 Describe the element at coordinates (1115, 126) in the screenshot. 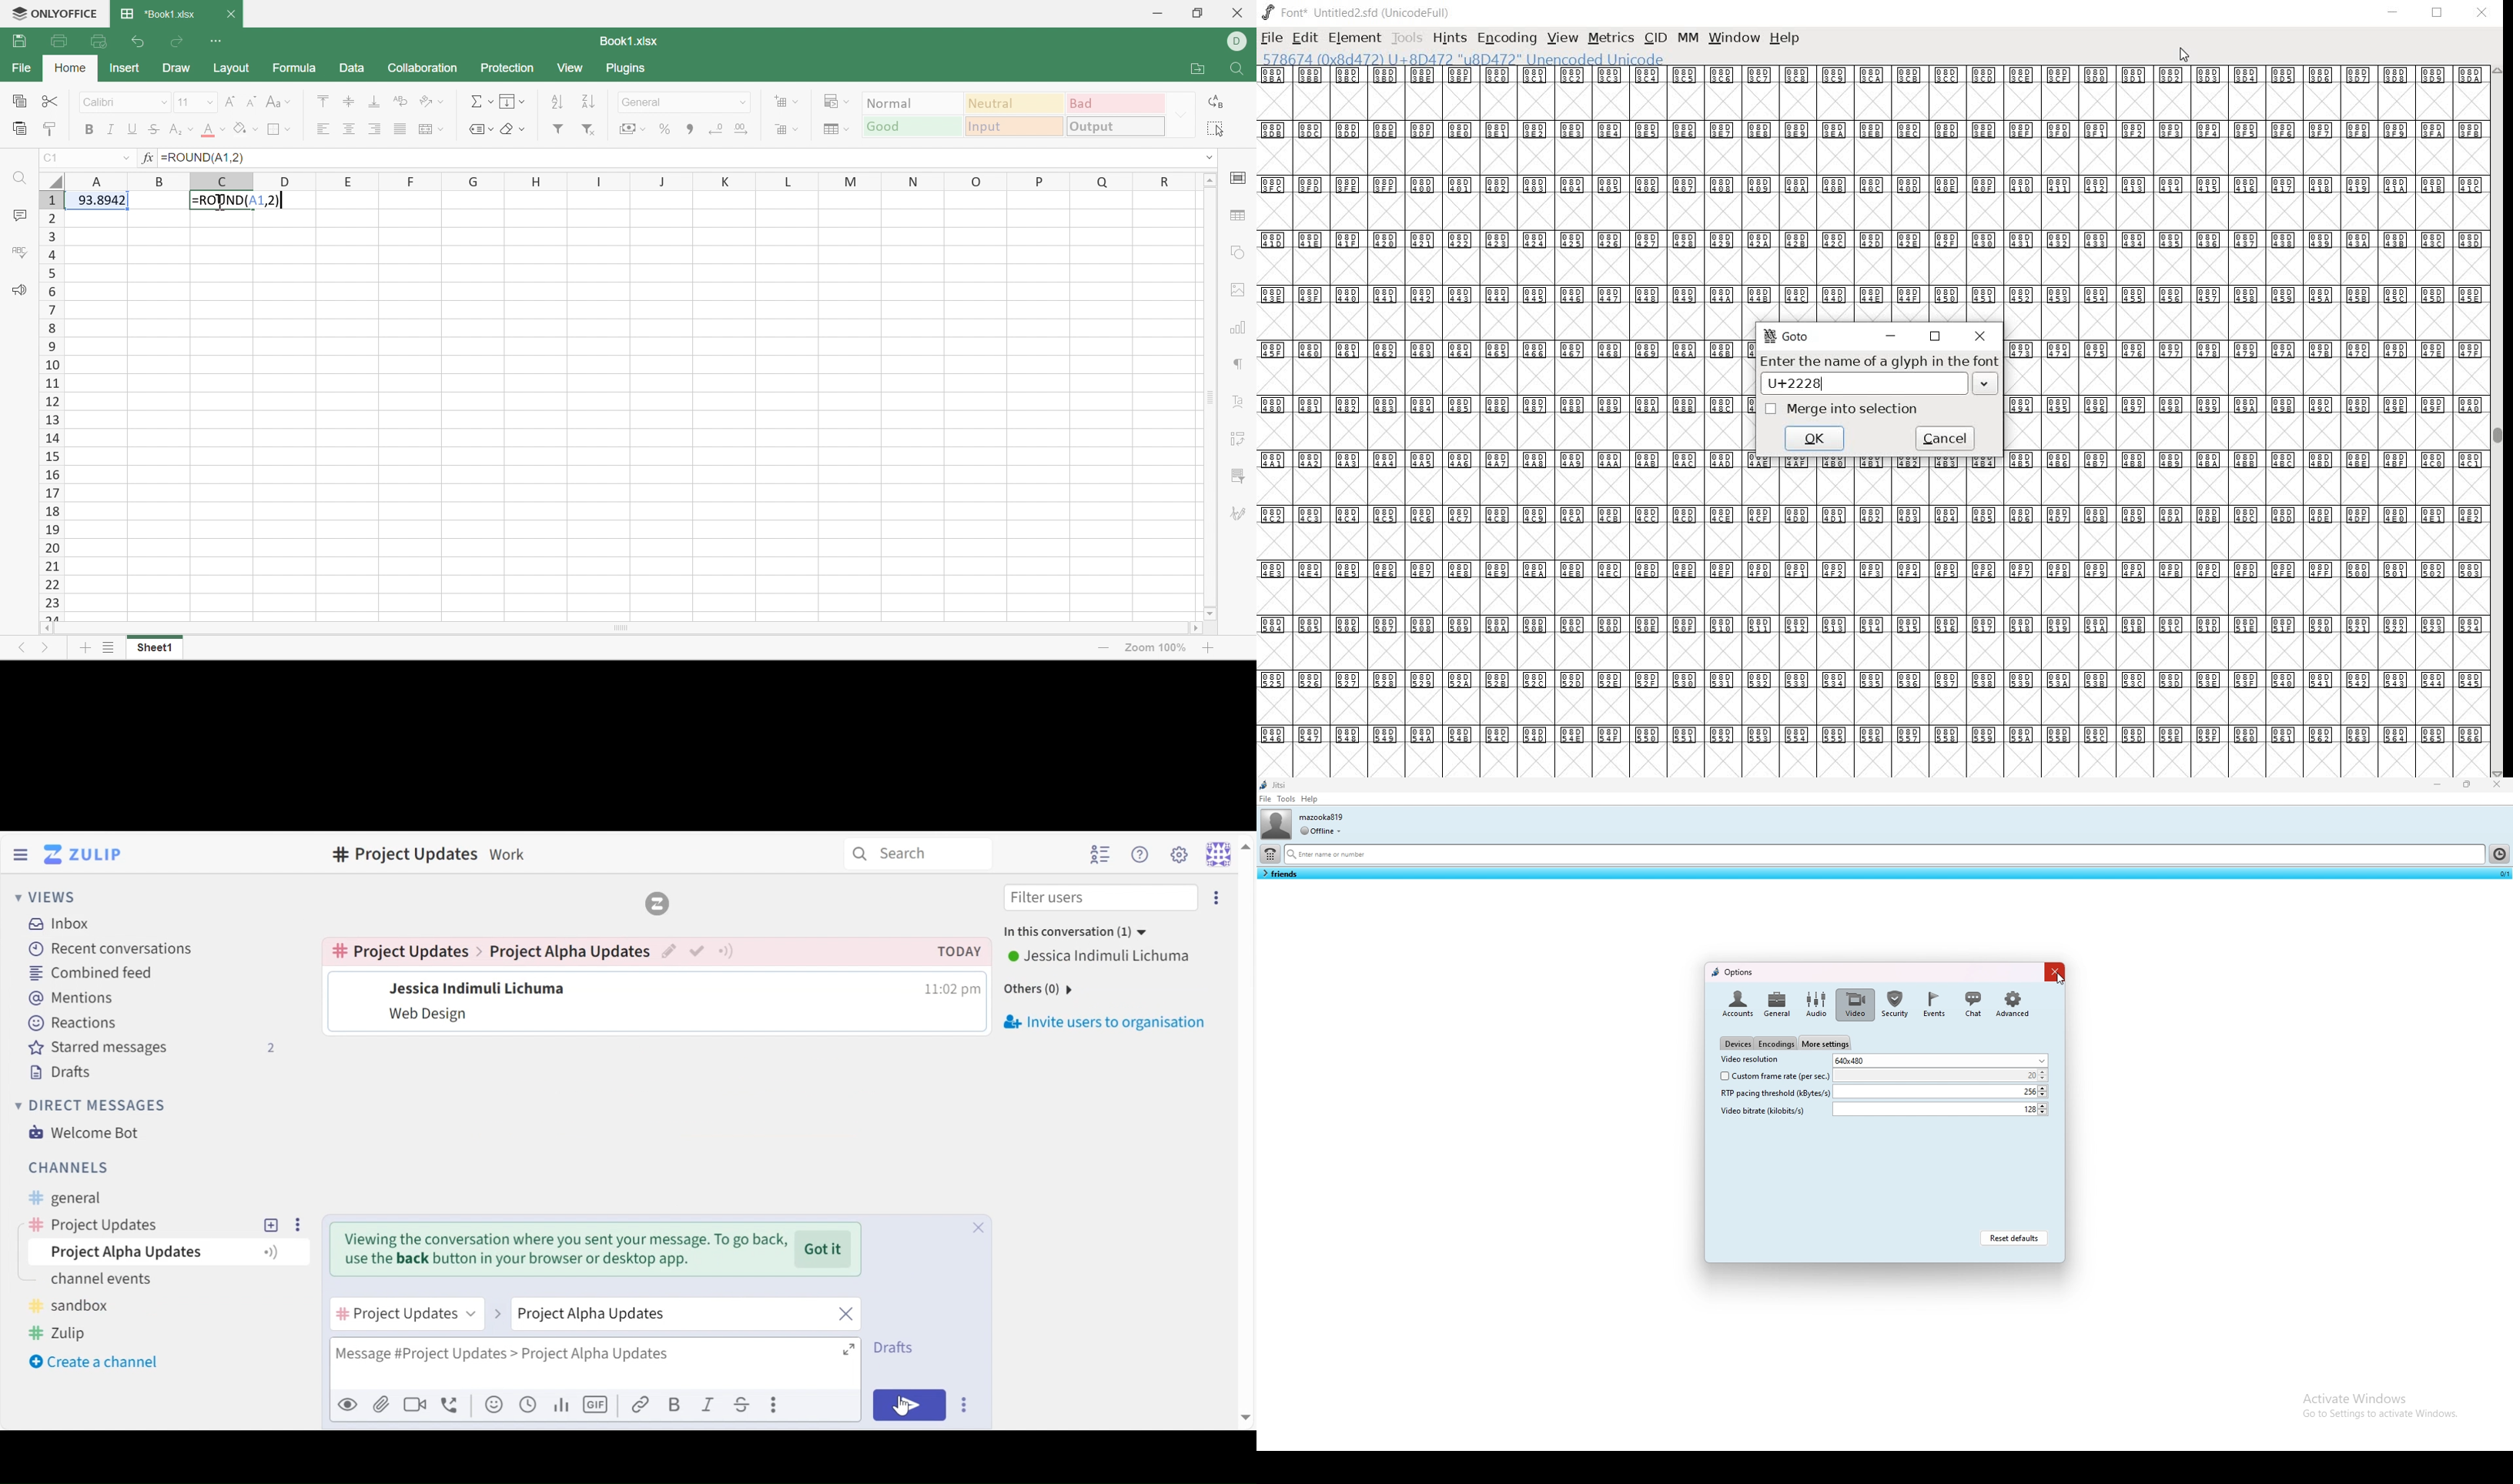

I see `Output` at that location.